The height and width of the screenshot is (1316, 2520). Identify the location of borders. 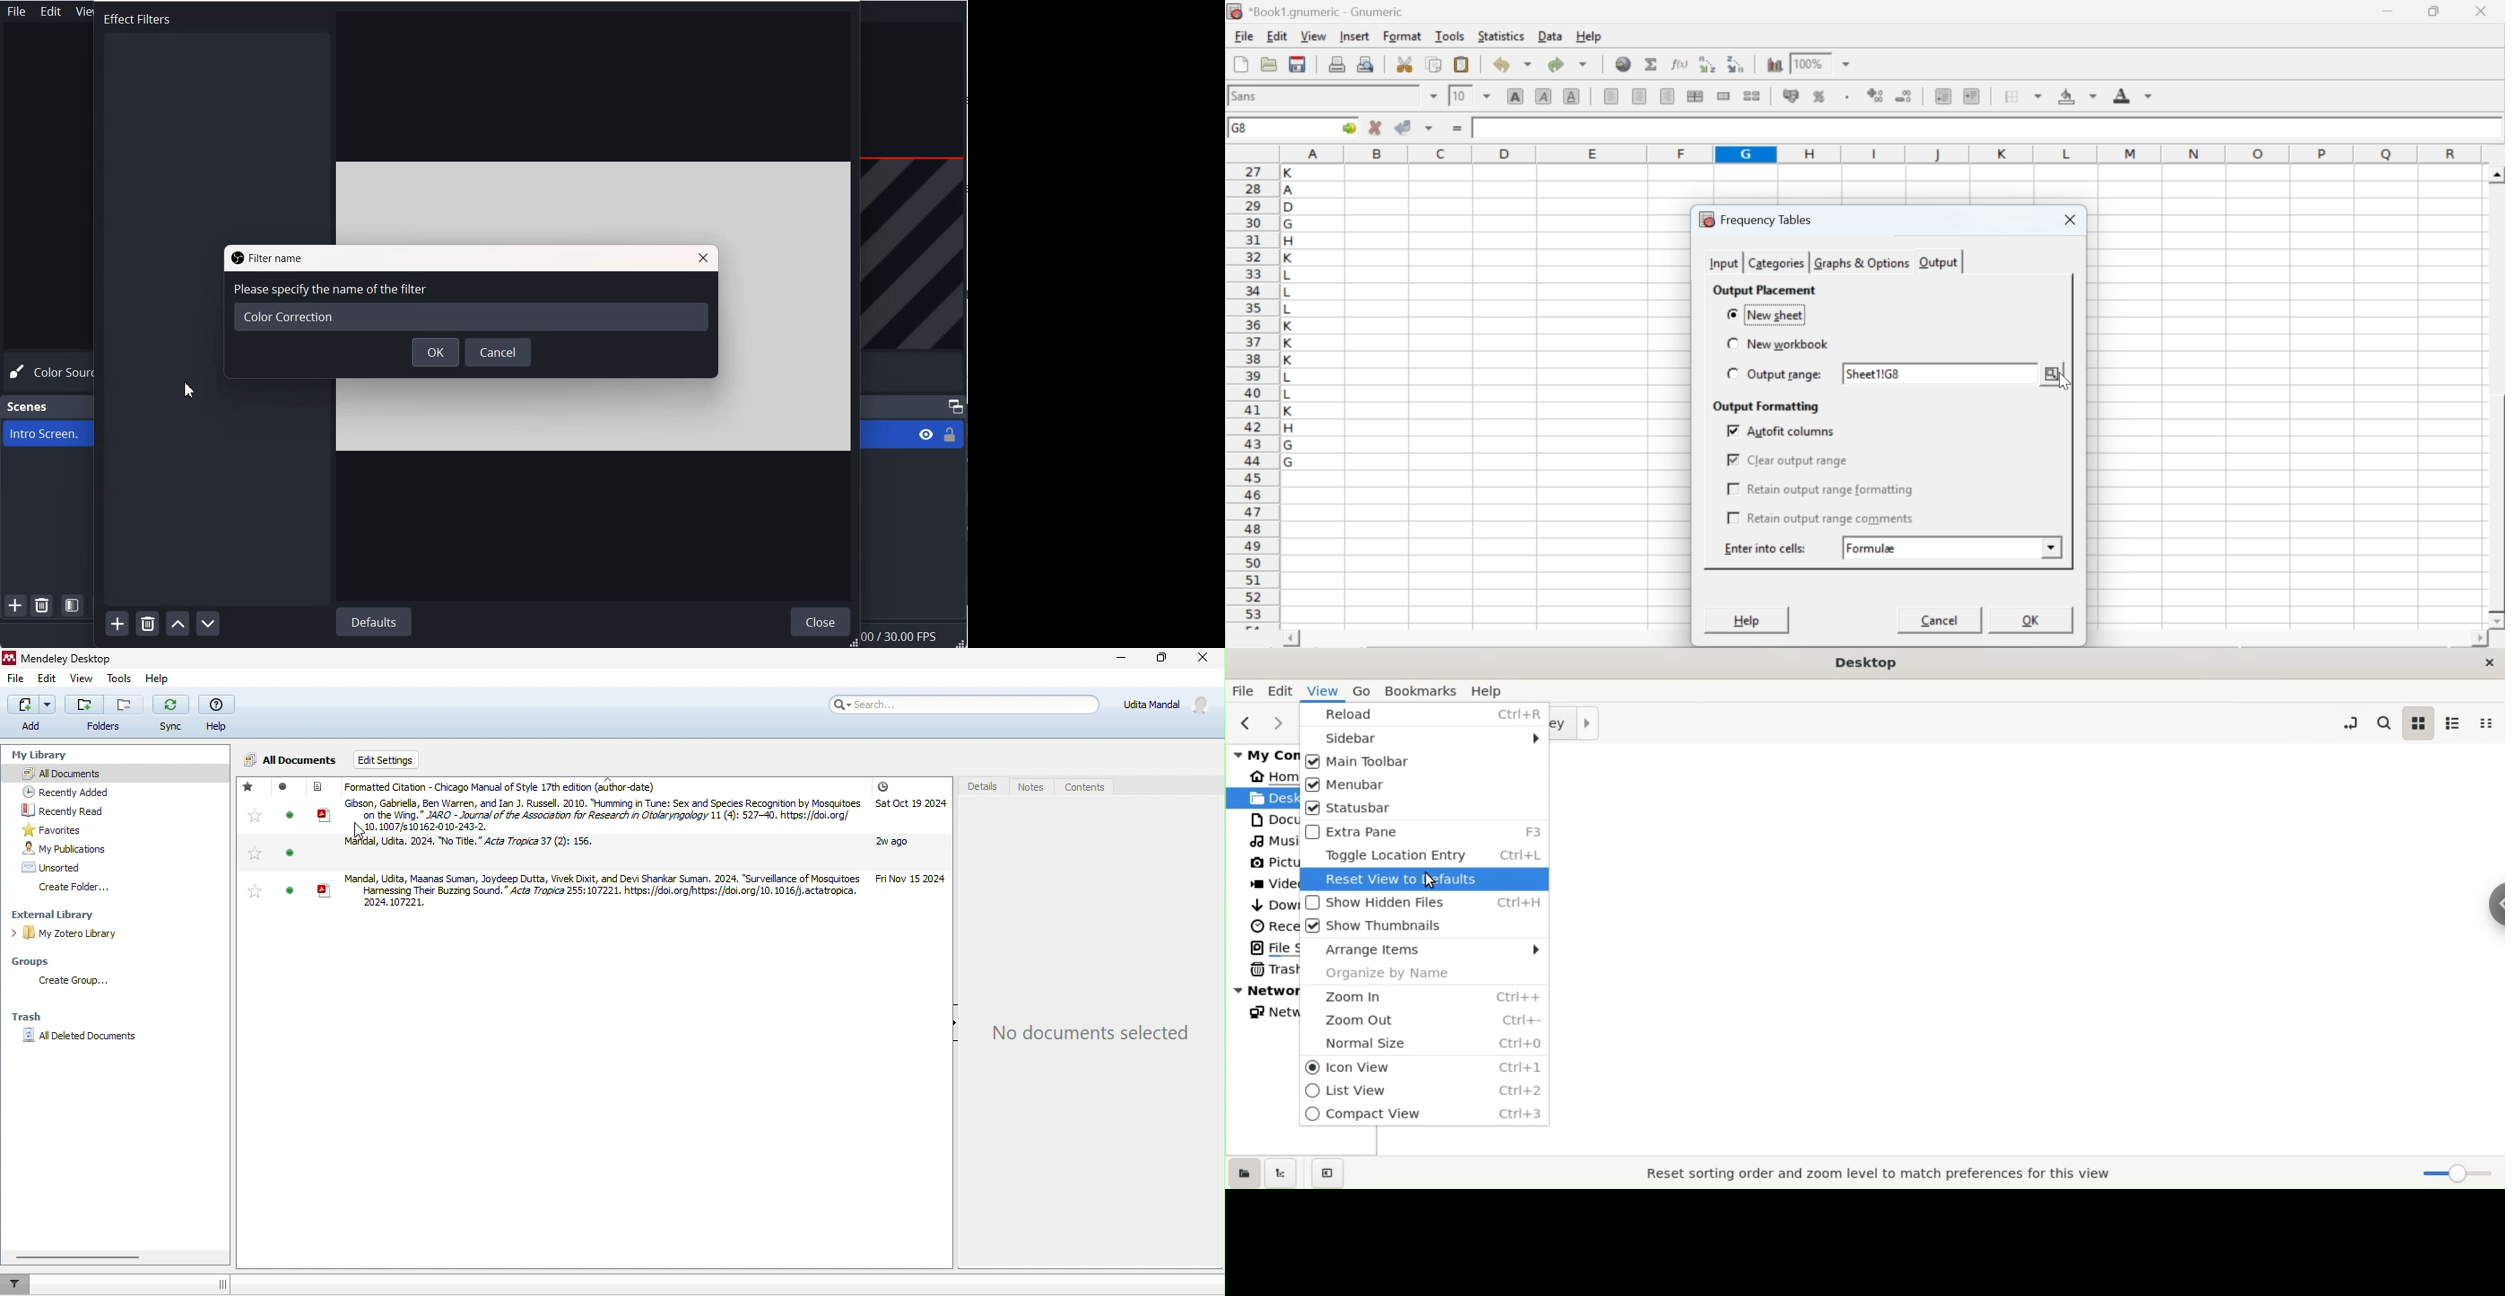
(2024, 96).